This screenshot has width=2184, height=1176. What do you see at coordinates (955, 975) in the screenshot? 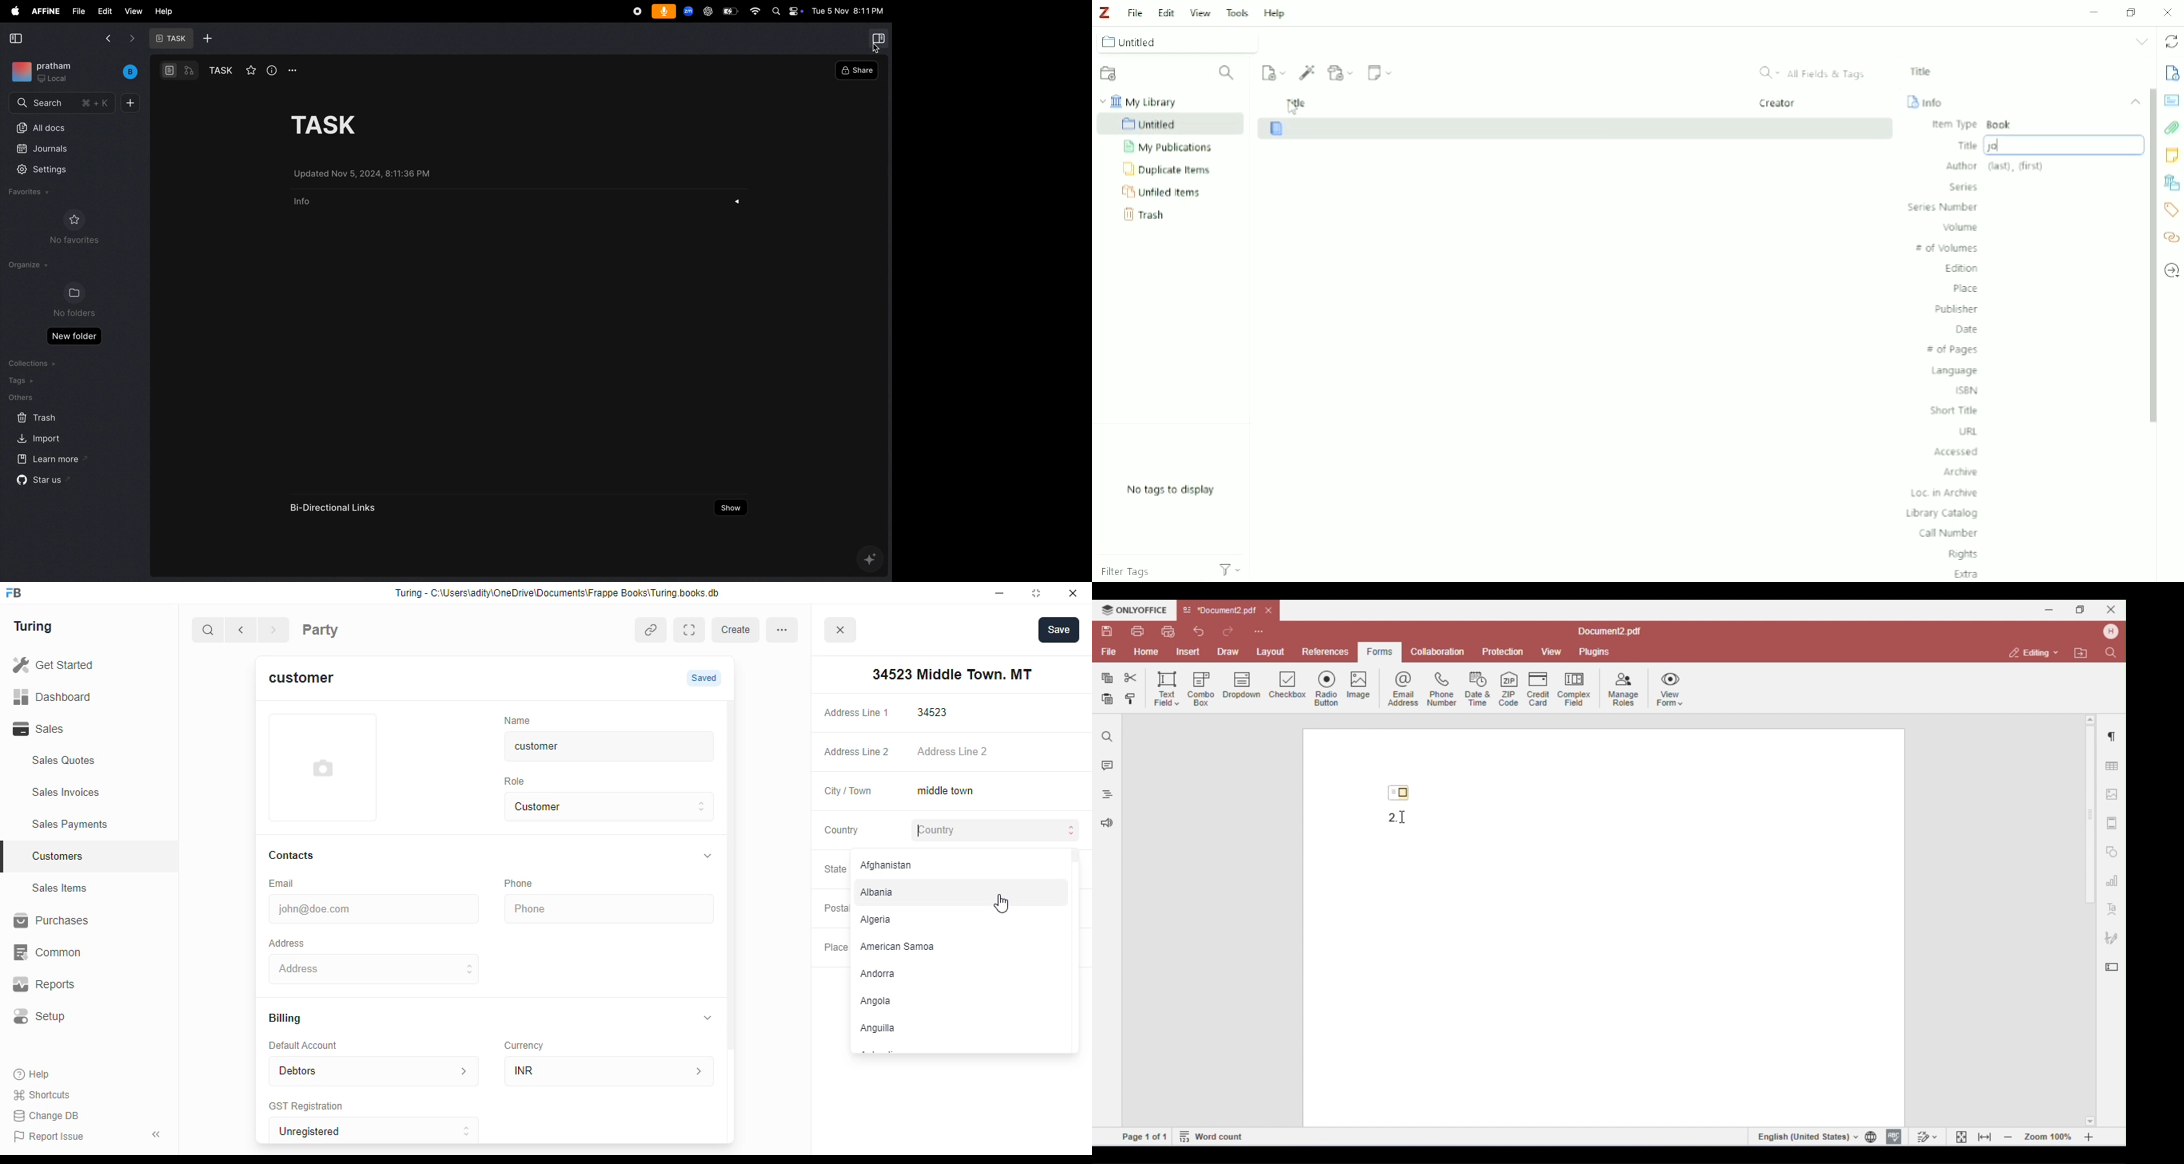
I see `‘Andorra` at bounding box center [955, 975].